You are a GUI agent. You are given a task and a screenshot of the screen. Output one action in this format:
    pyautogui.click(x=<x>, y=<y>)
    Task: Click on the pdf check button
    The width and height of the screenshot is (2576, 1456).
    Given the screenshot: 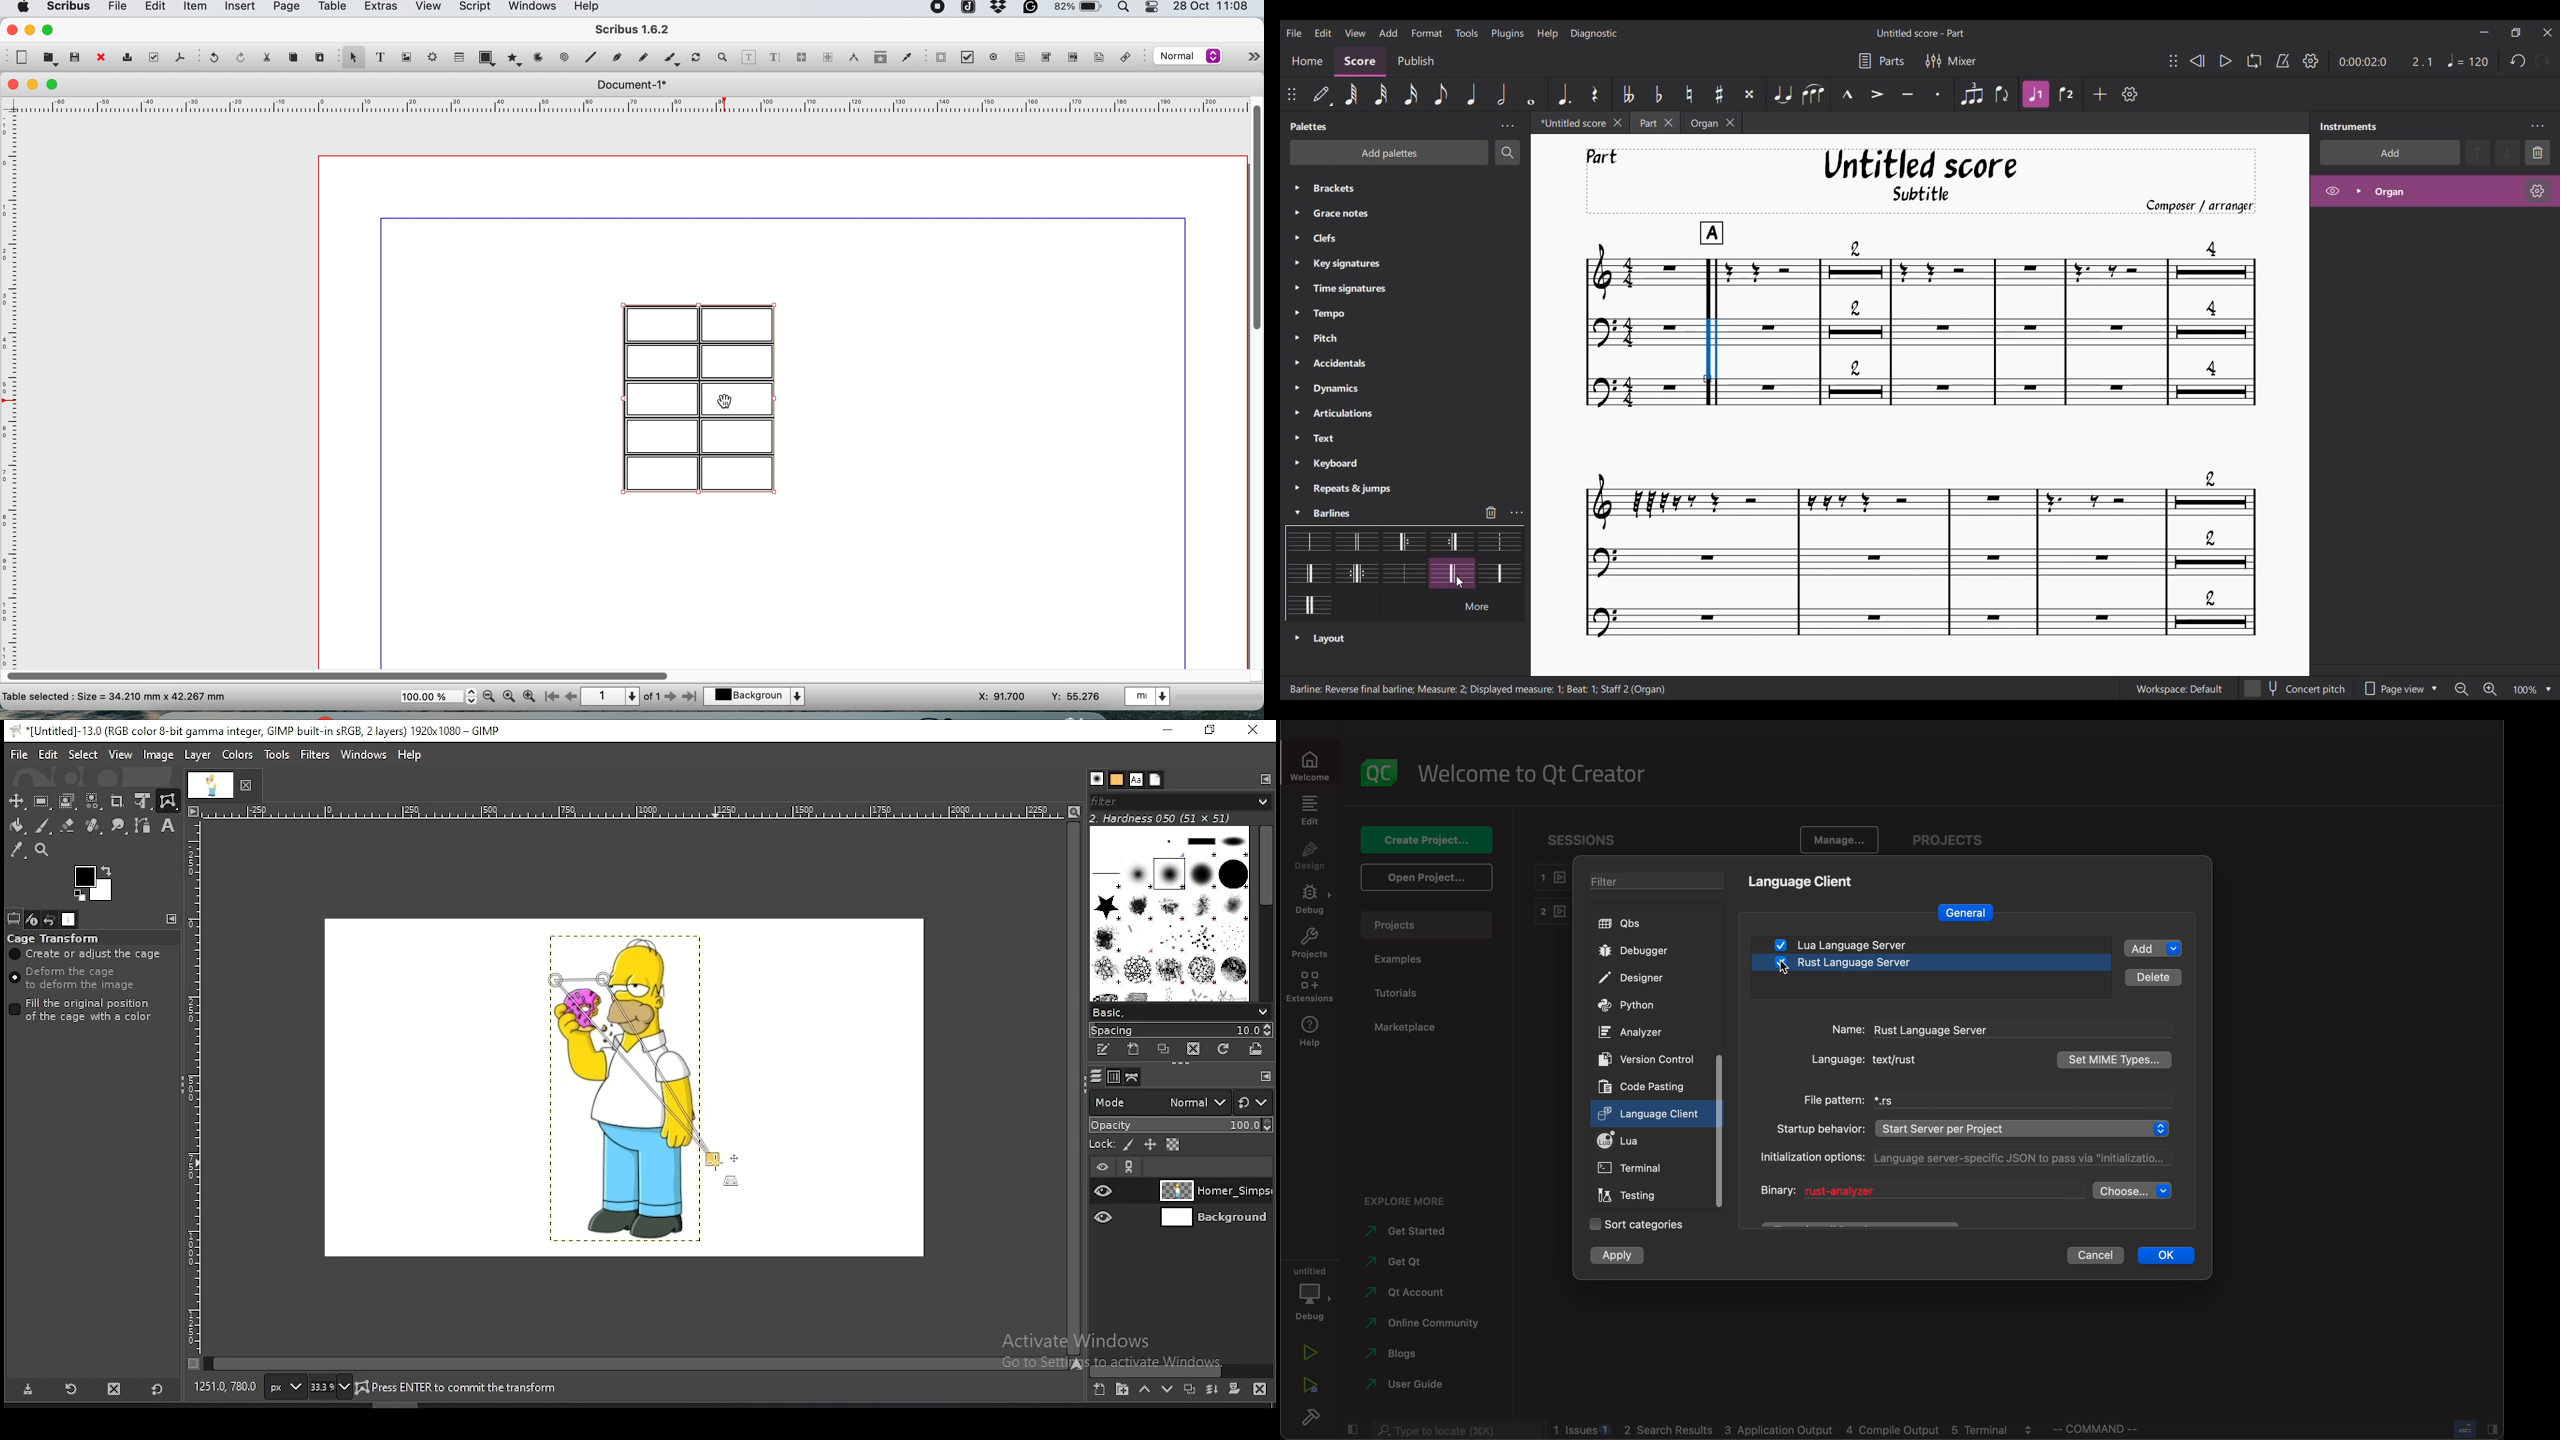 What is the action you would take?
    pyautogui.click(x=971, y=58)
    